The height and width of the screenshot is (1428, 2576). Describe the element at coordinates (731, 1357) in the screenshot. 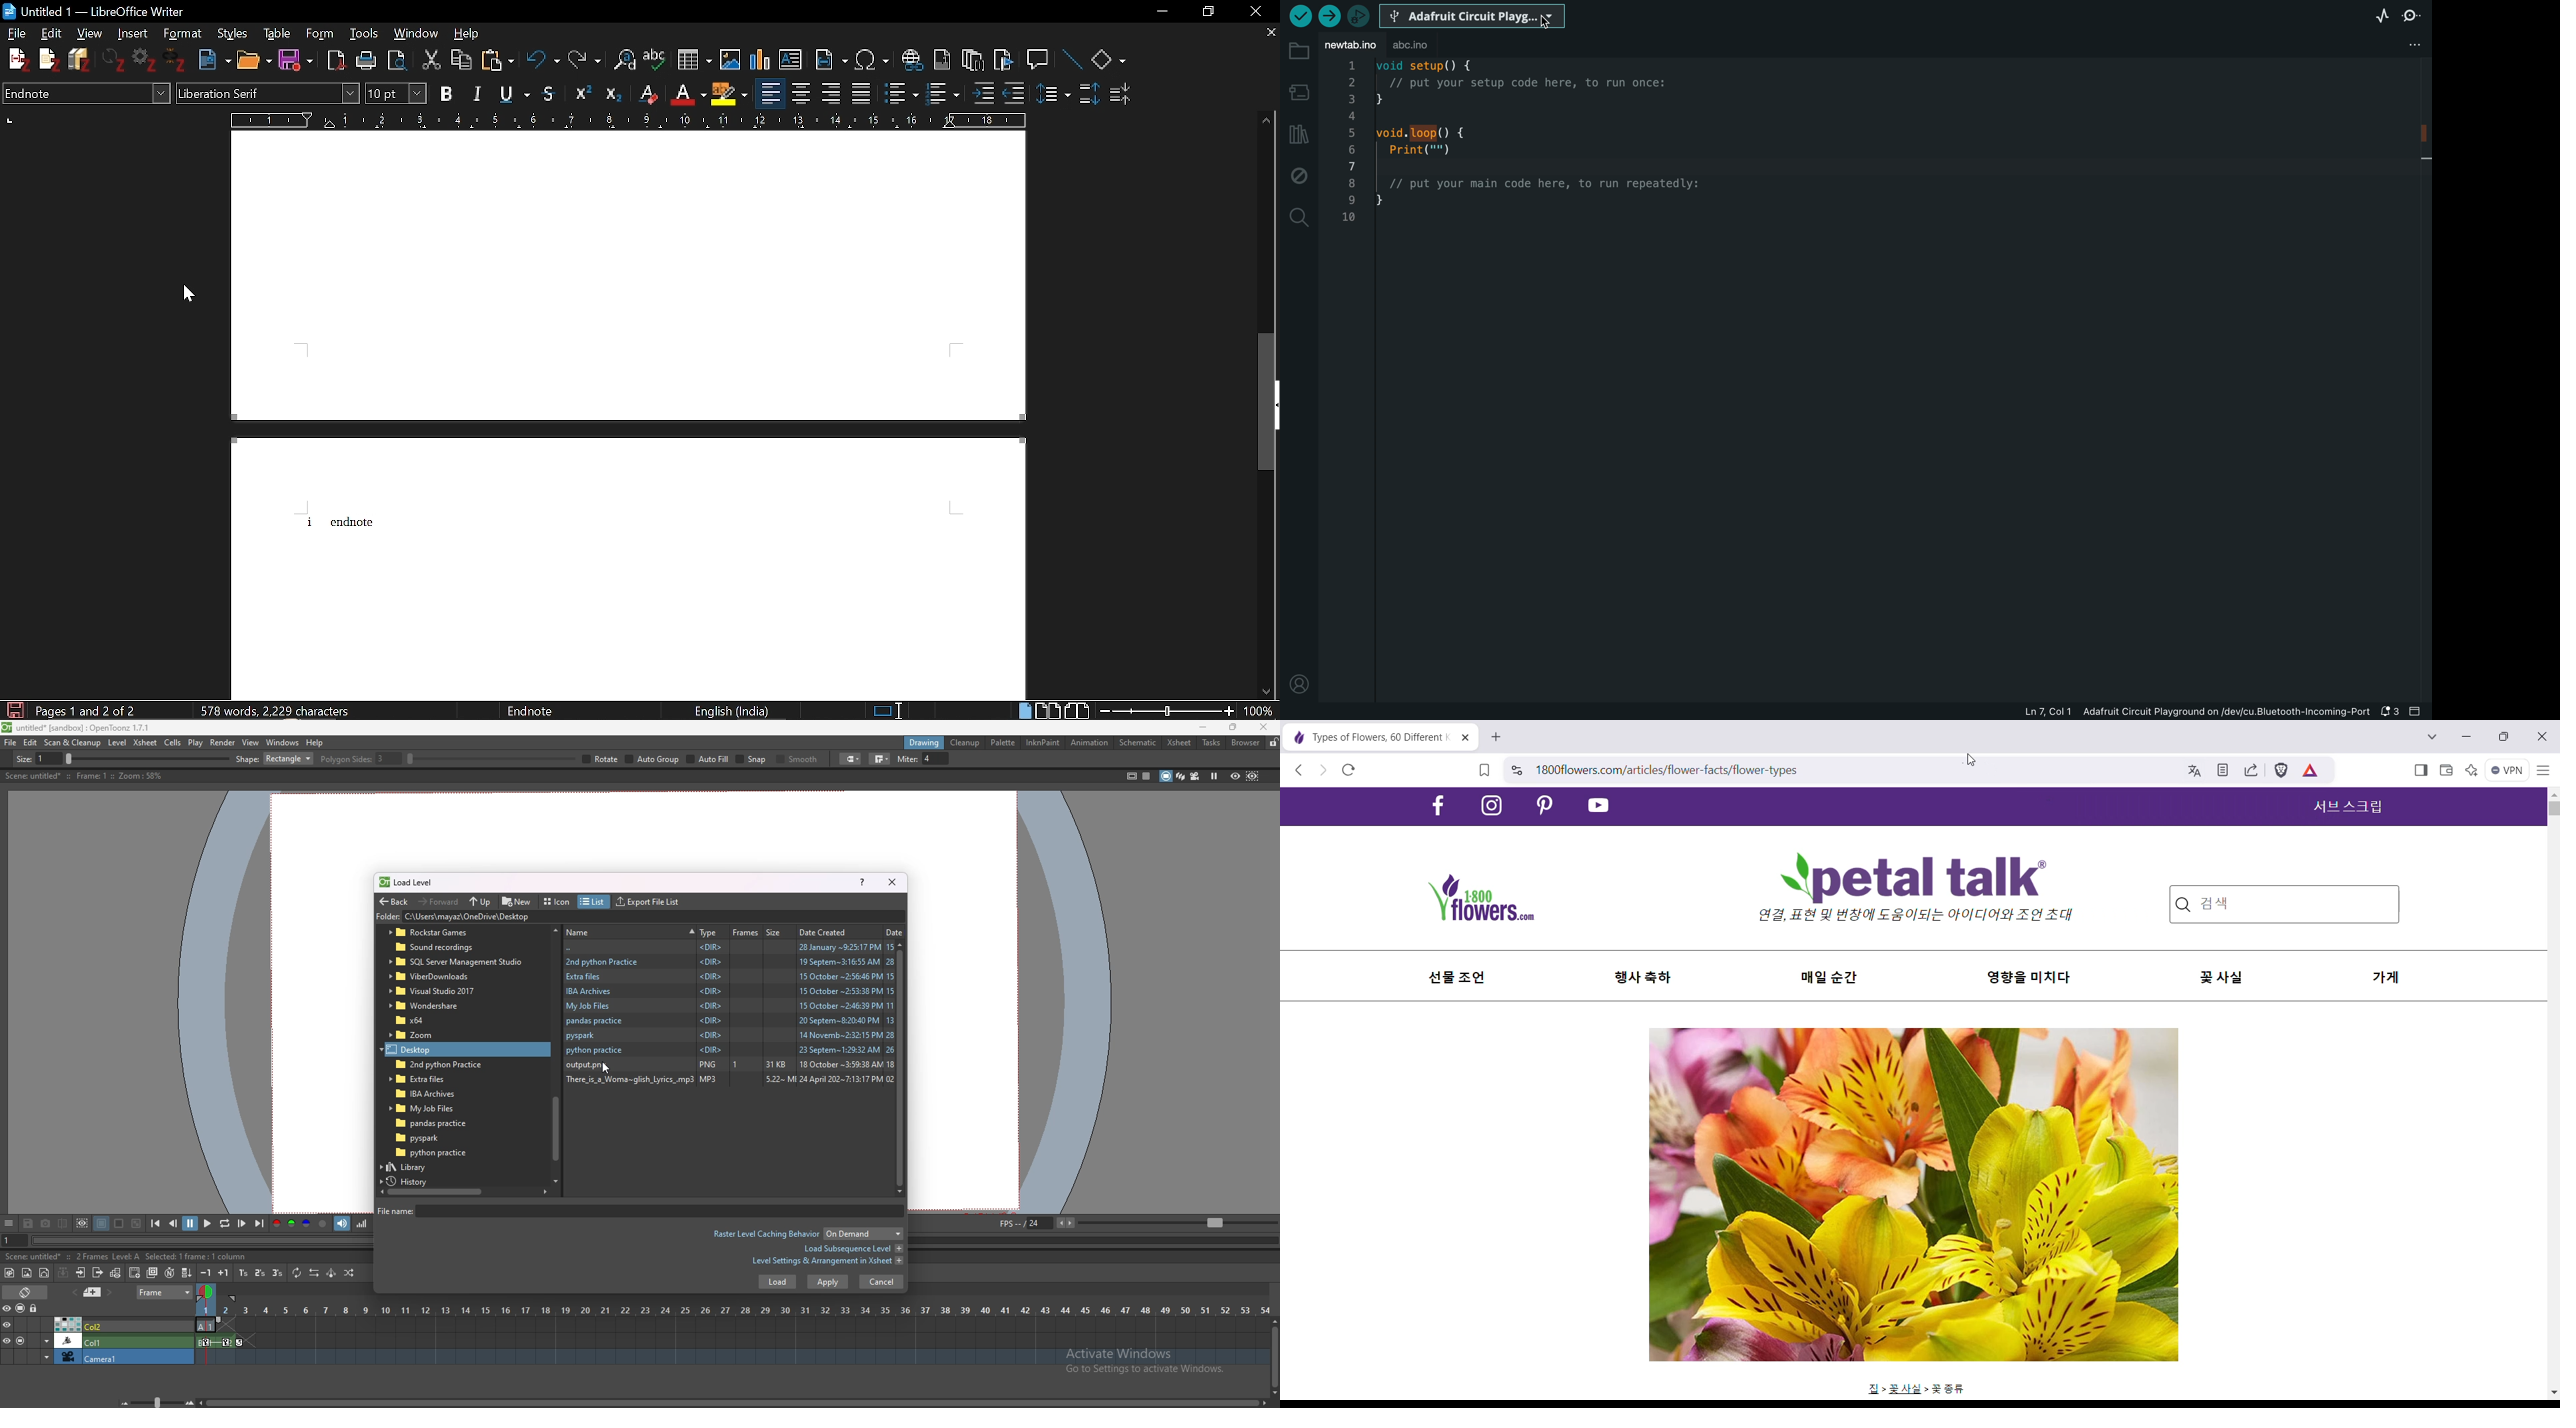

I see `timeline` at that location.